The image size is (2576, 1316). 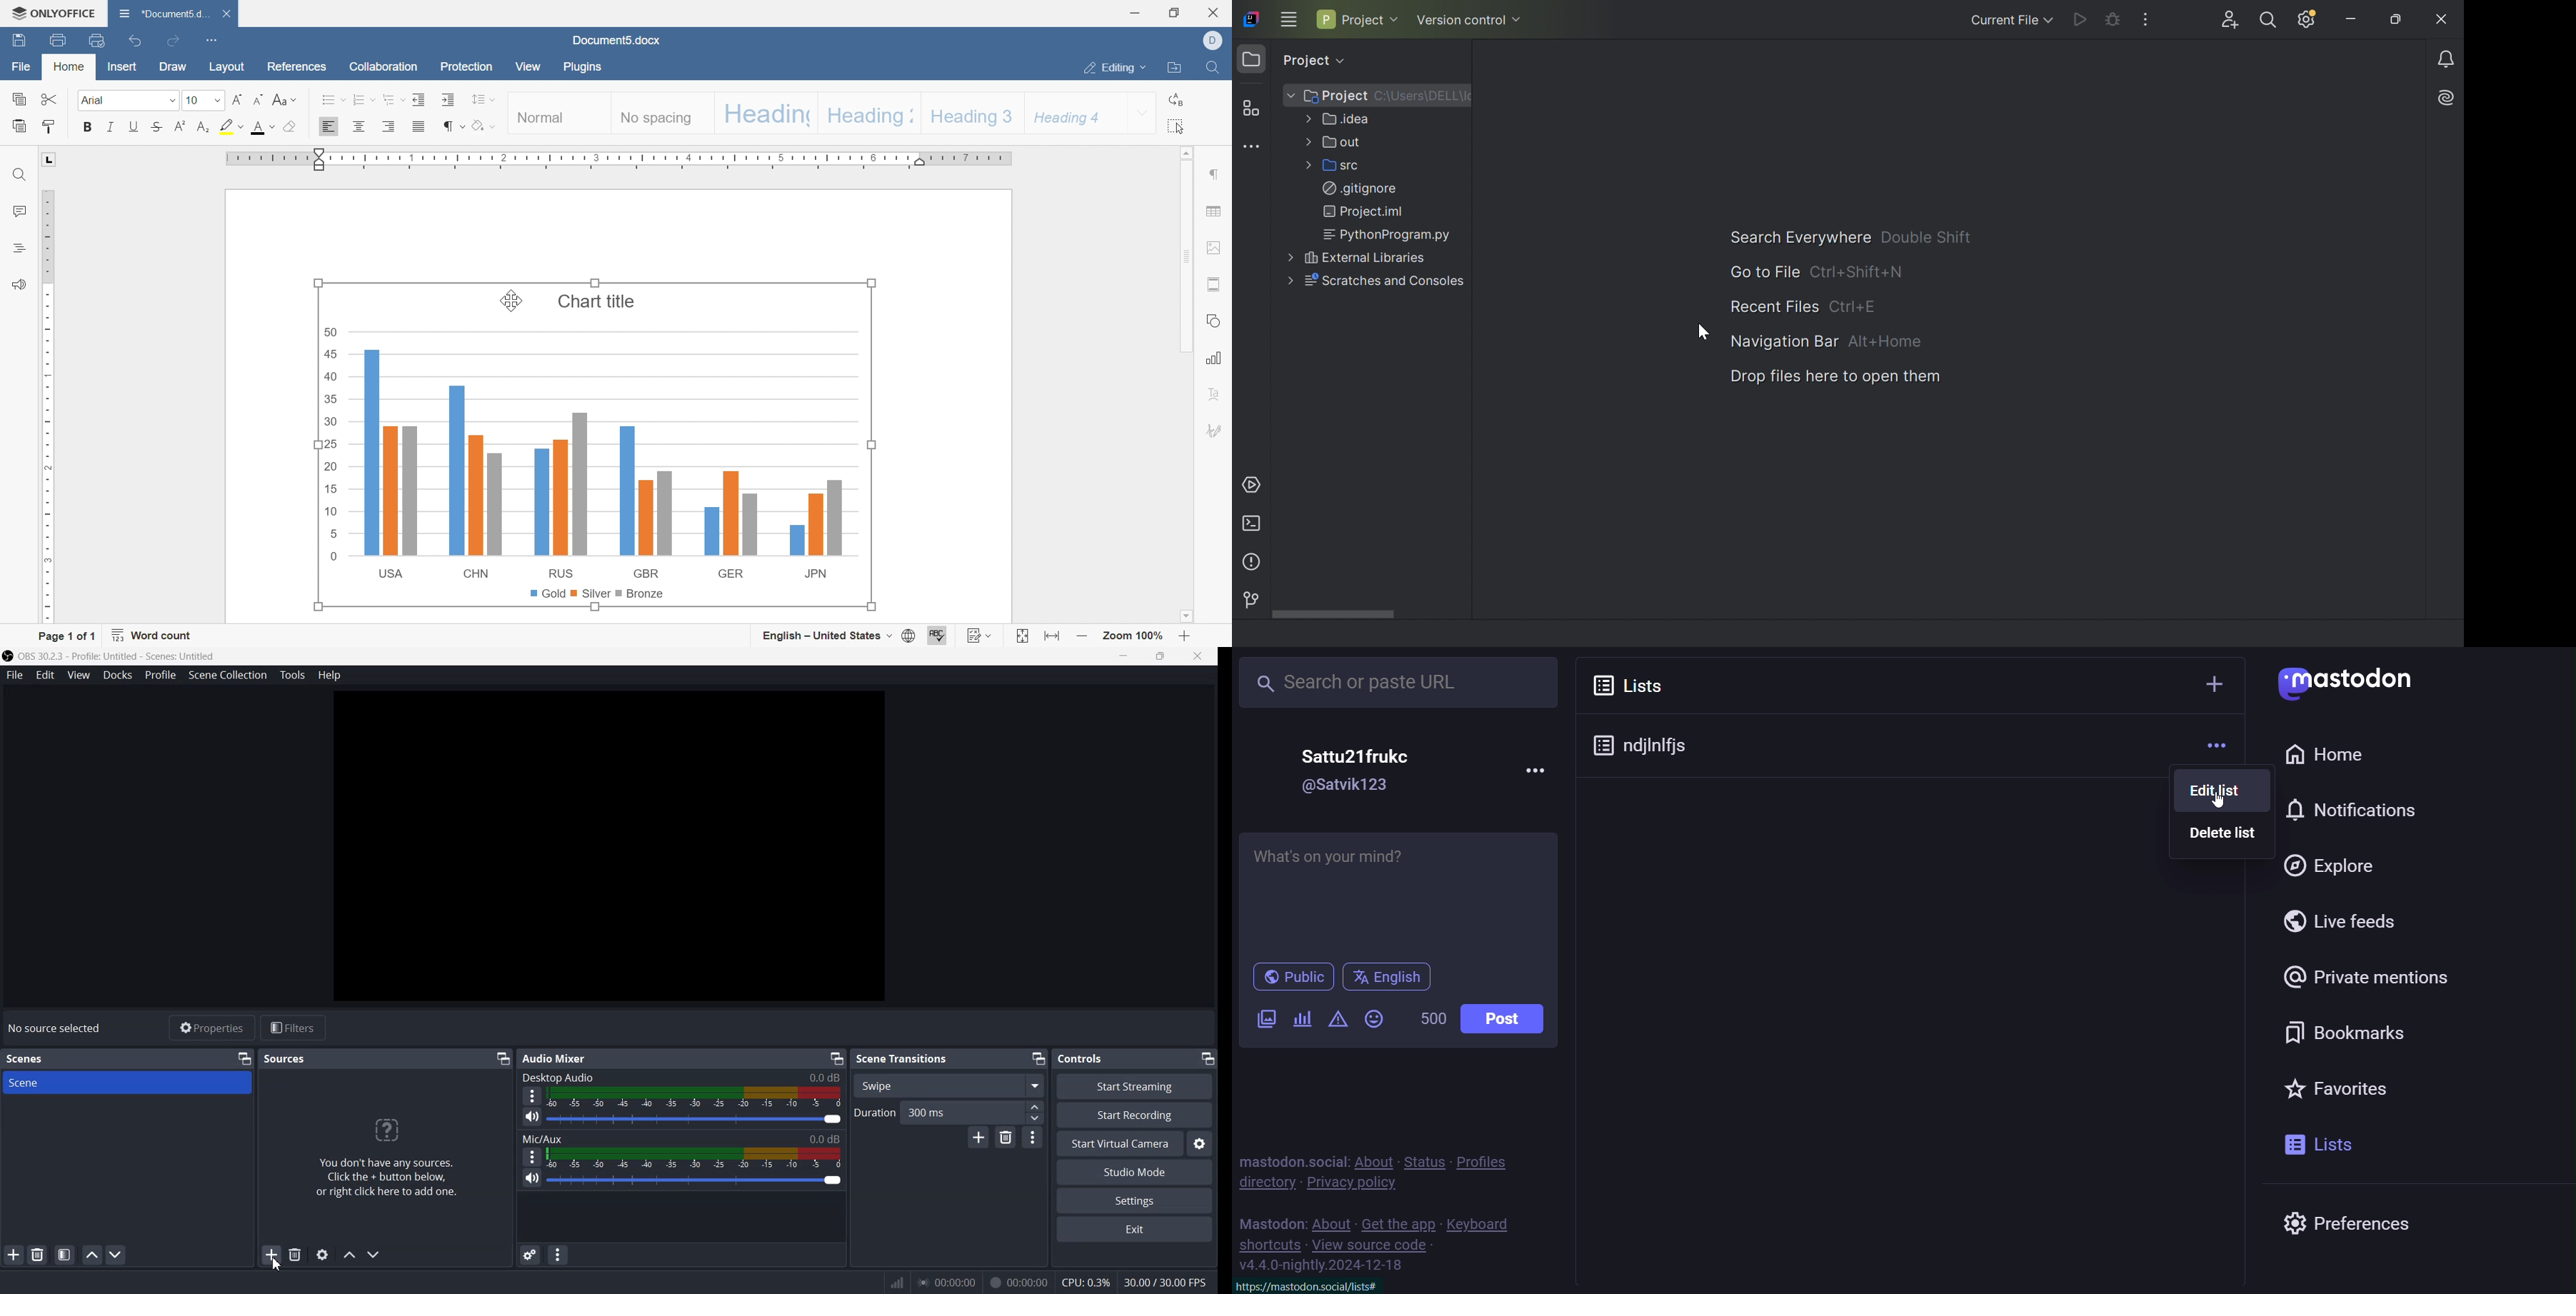 What do you see at coordinates (119, 656) in the screenshot?
I see `® OBS 30.2.3 - Profile: Untitled - Scenes: Untitled` at bounding box center [119, 656].